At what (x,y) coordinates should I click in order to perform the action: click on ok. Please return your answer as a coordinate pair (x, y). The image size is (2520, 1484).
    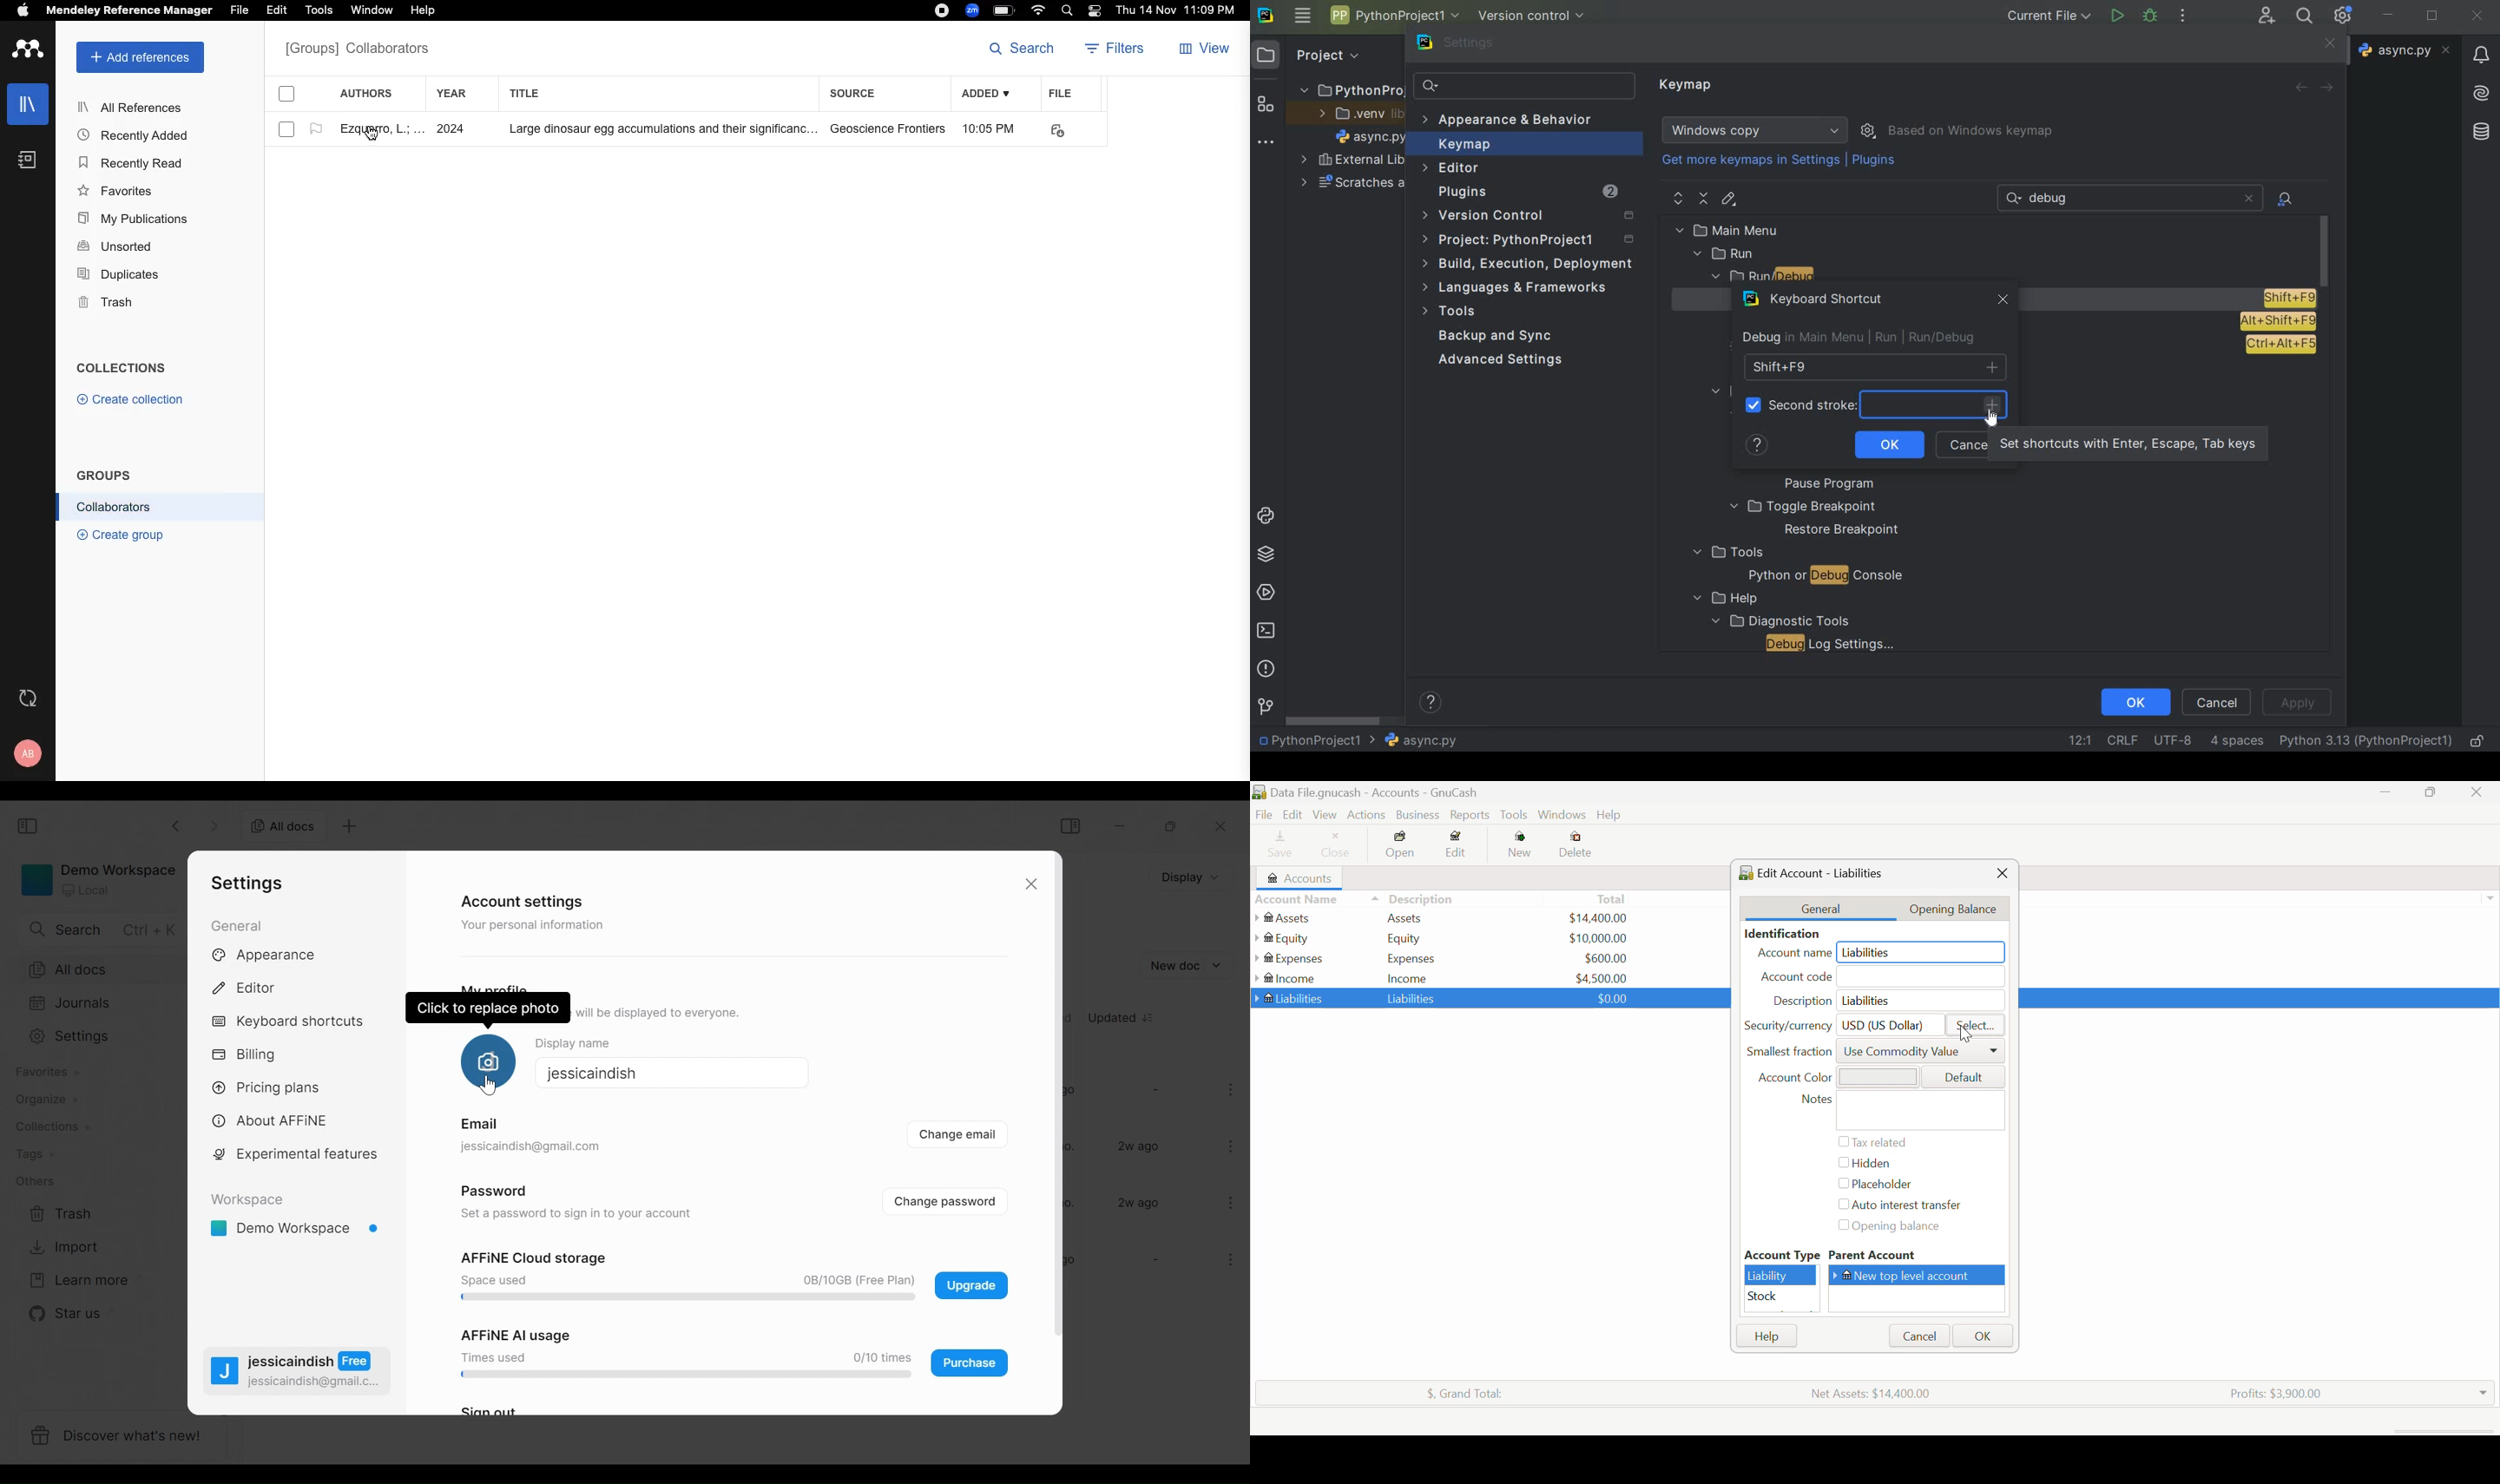
    Looking at the image, I should click on (1888, 446).